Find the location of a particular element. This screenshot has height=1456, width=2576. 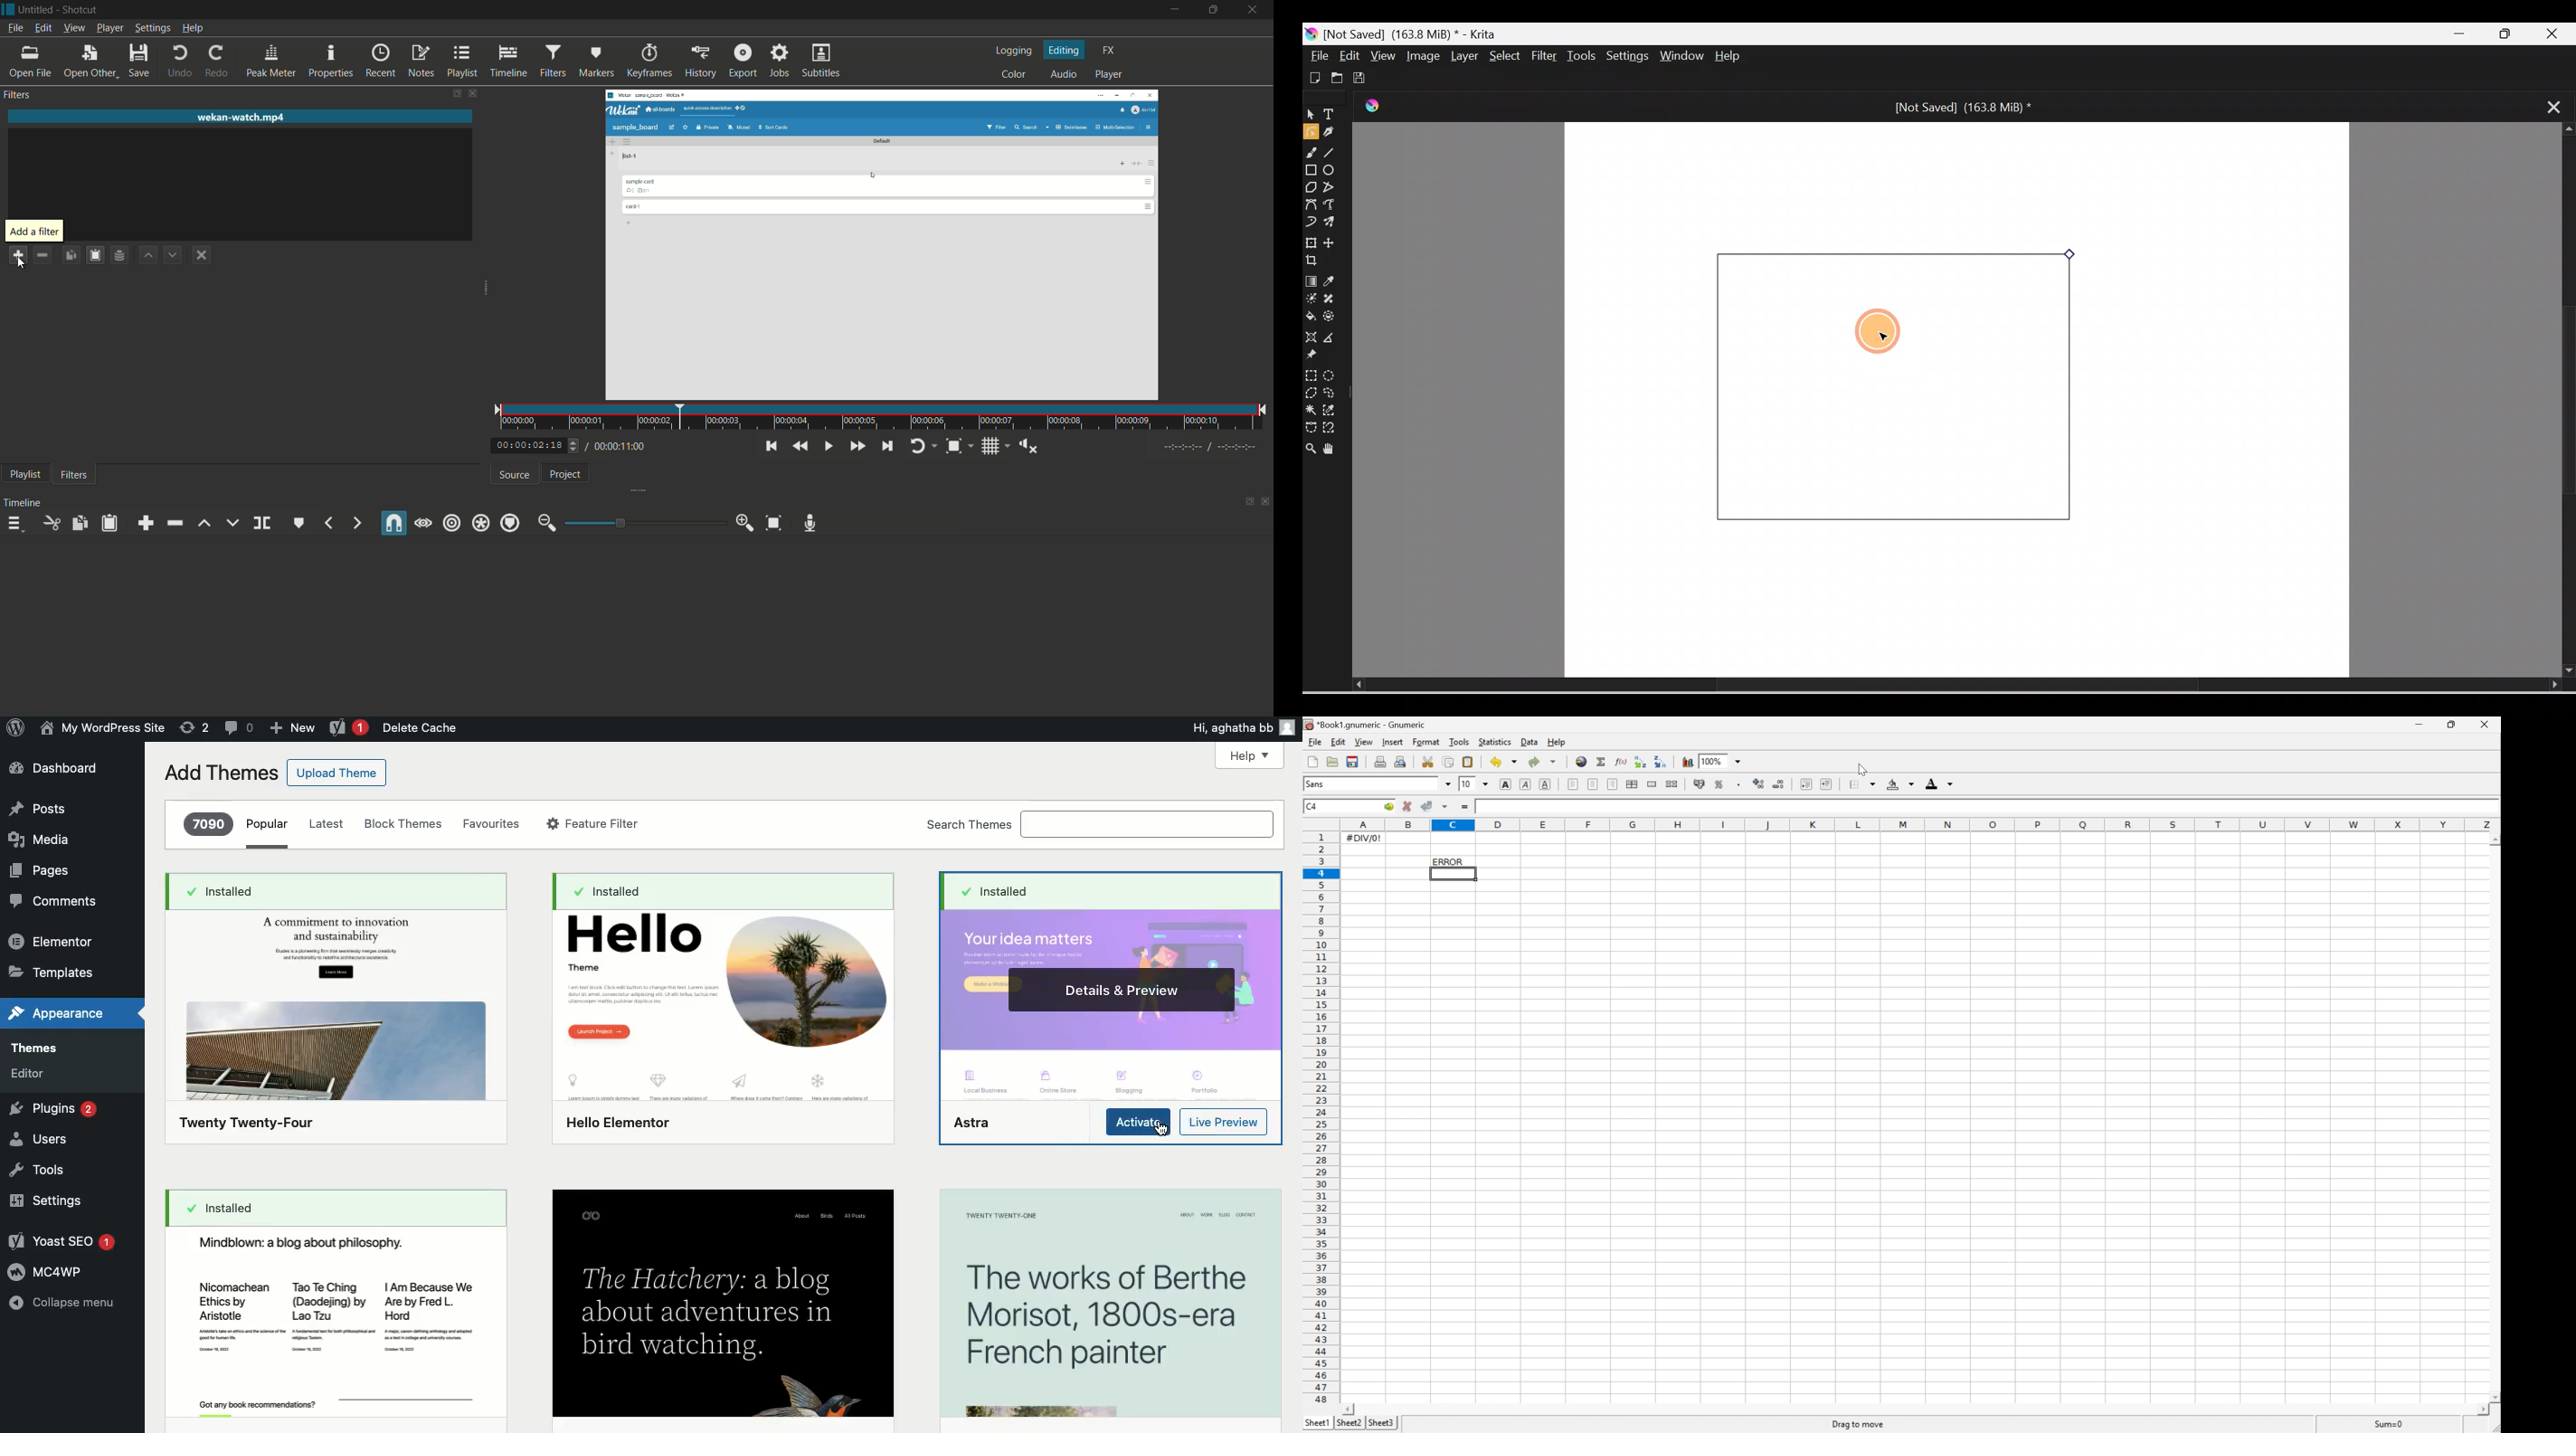

*Book1.gnumeric - Gnumeric is located at coordinates (1366, 724).